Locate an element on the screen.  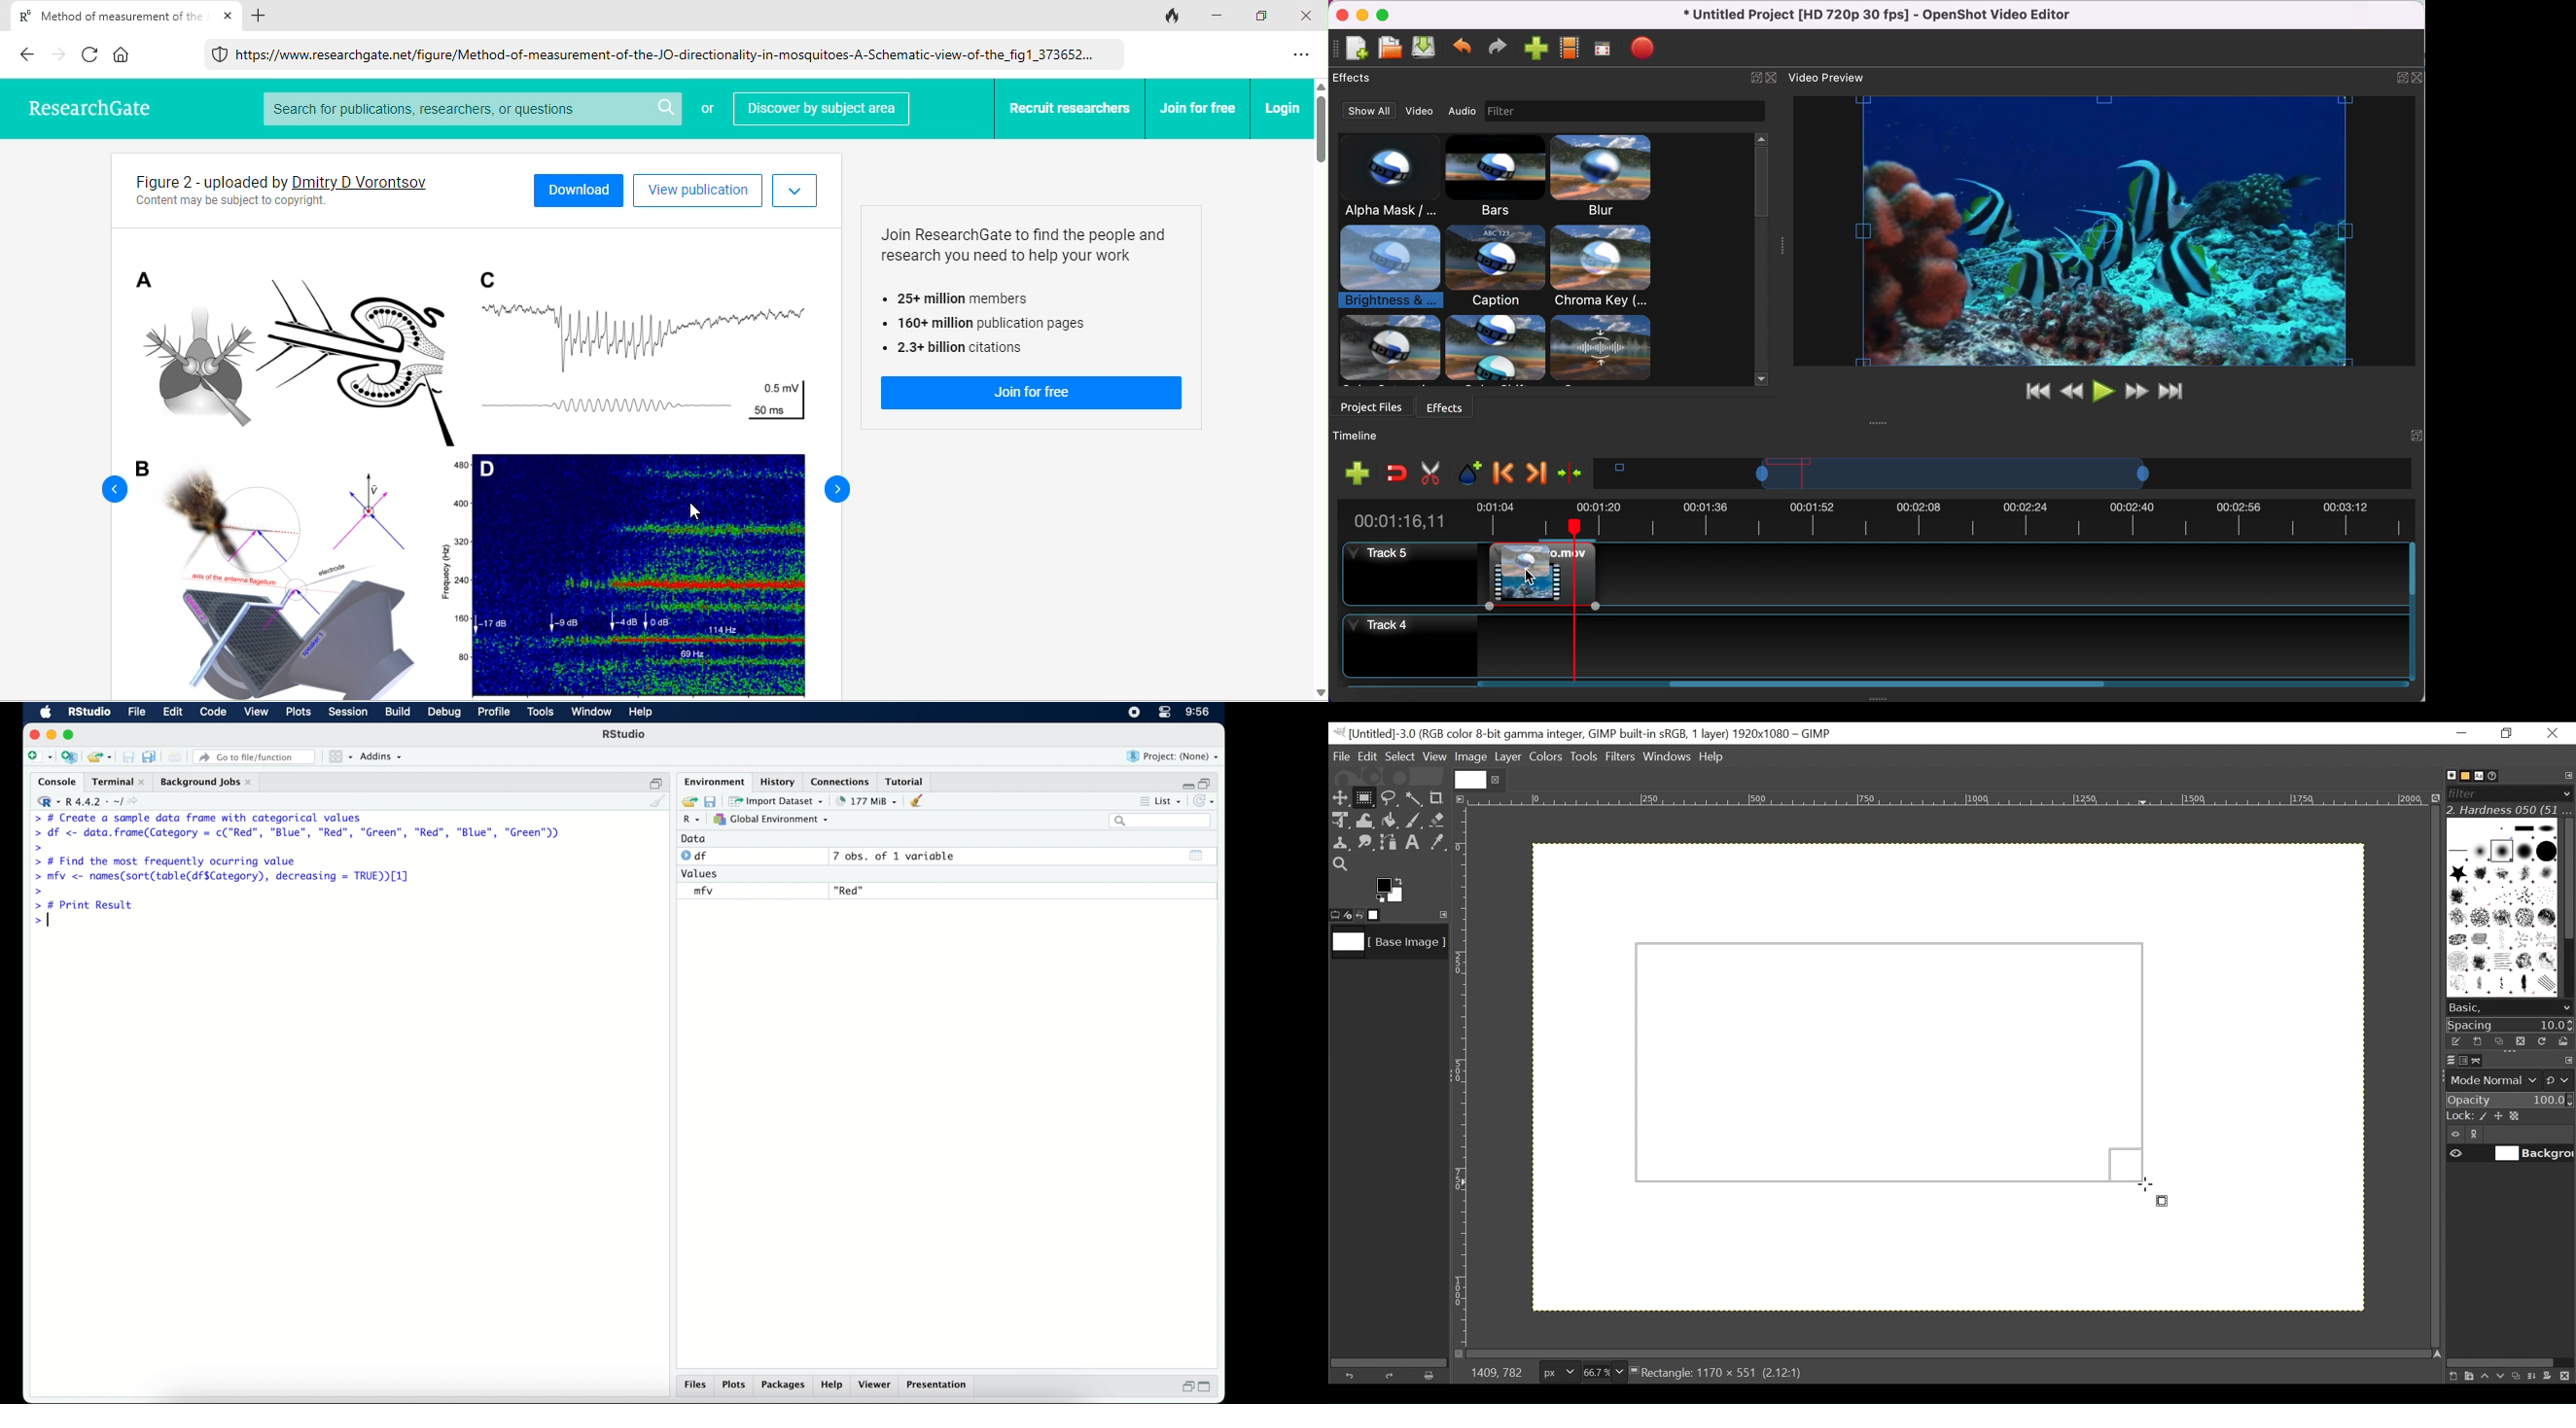
code is located at coordinates (213, 712).